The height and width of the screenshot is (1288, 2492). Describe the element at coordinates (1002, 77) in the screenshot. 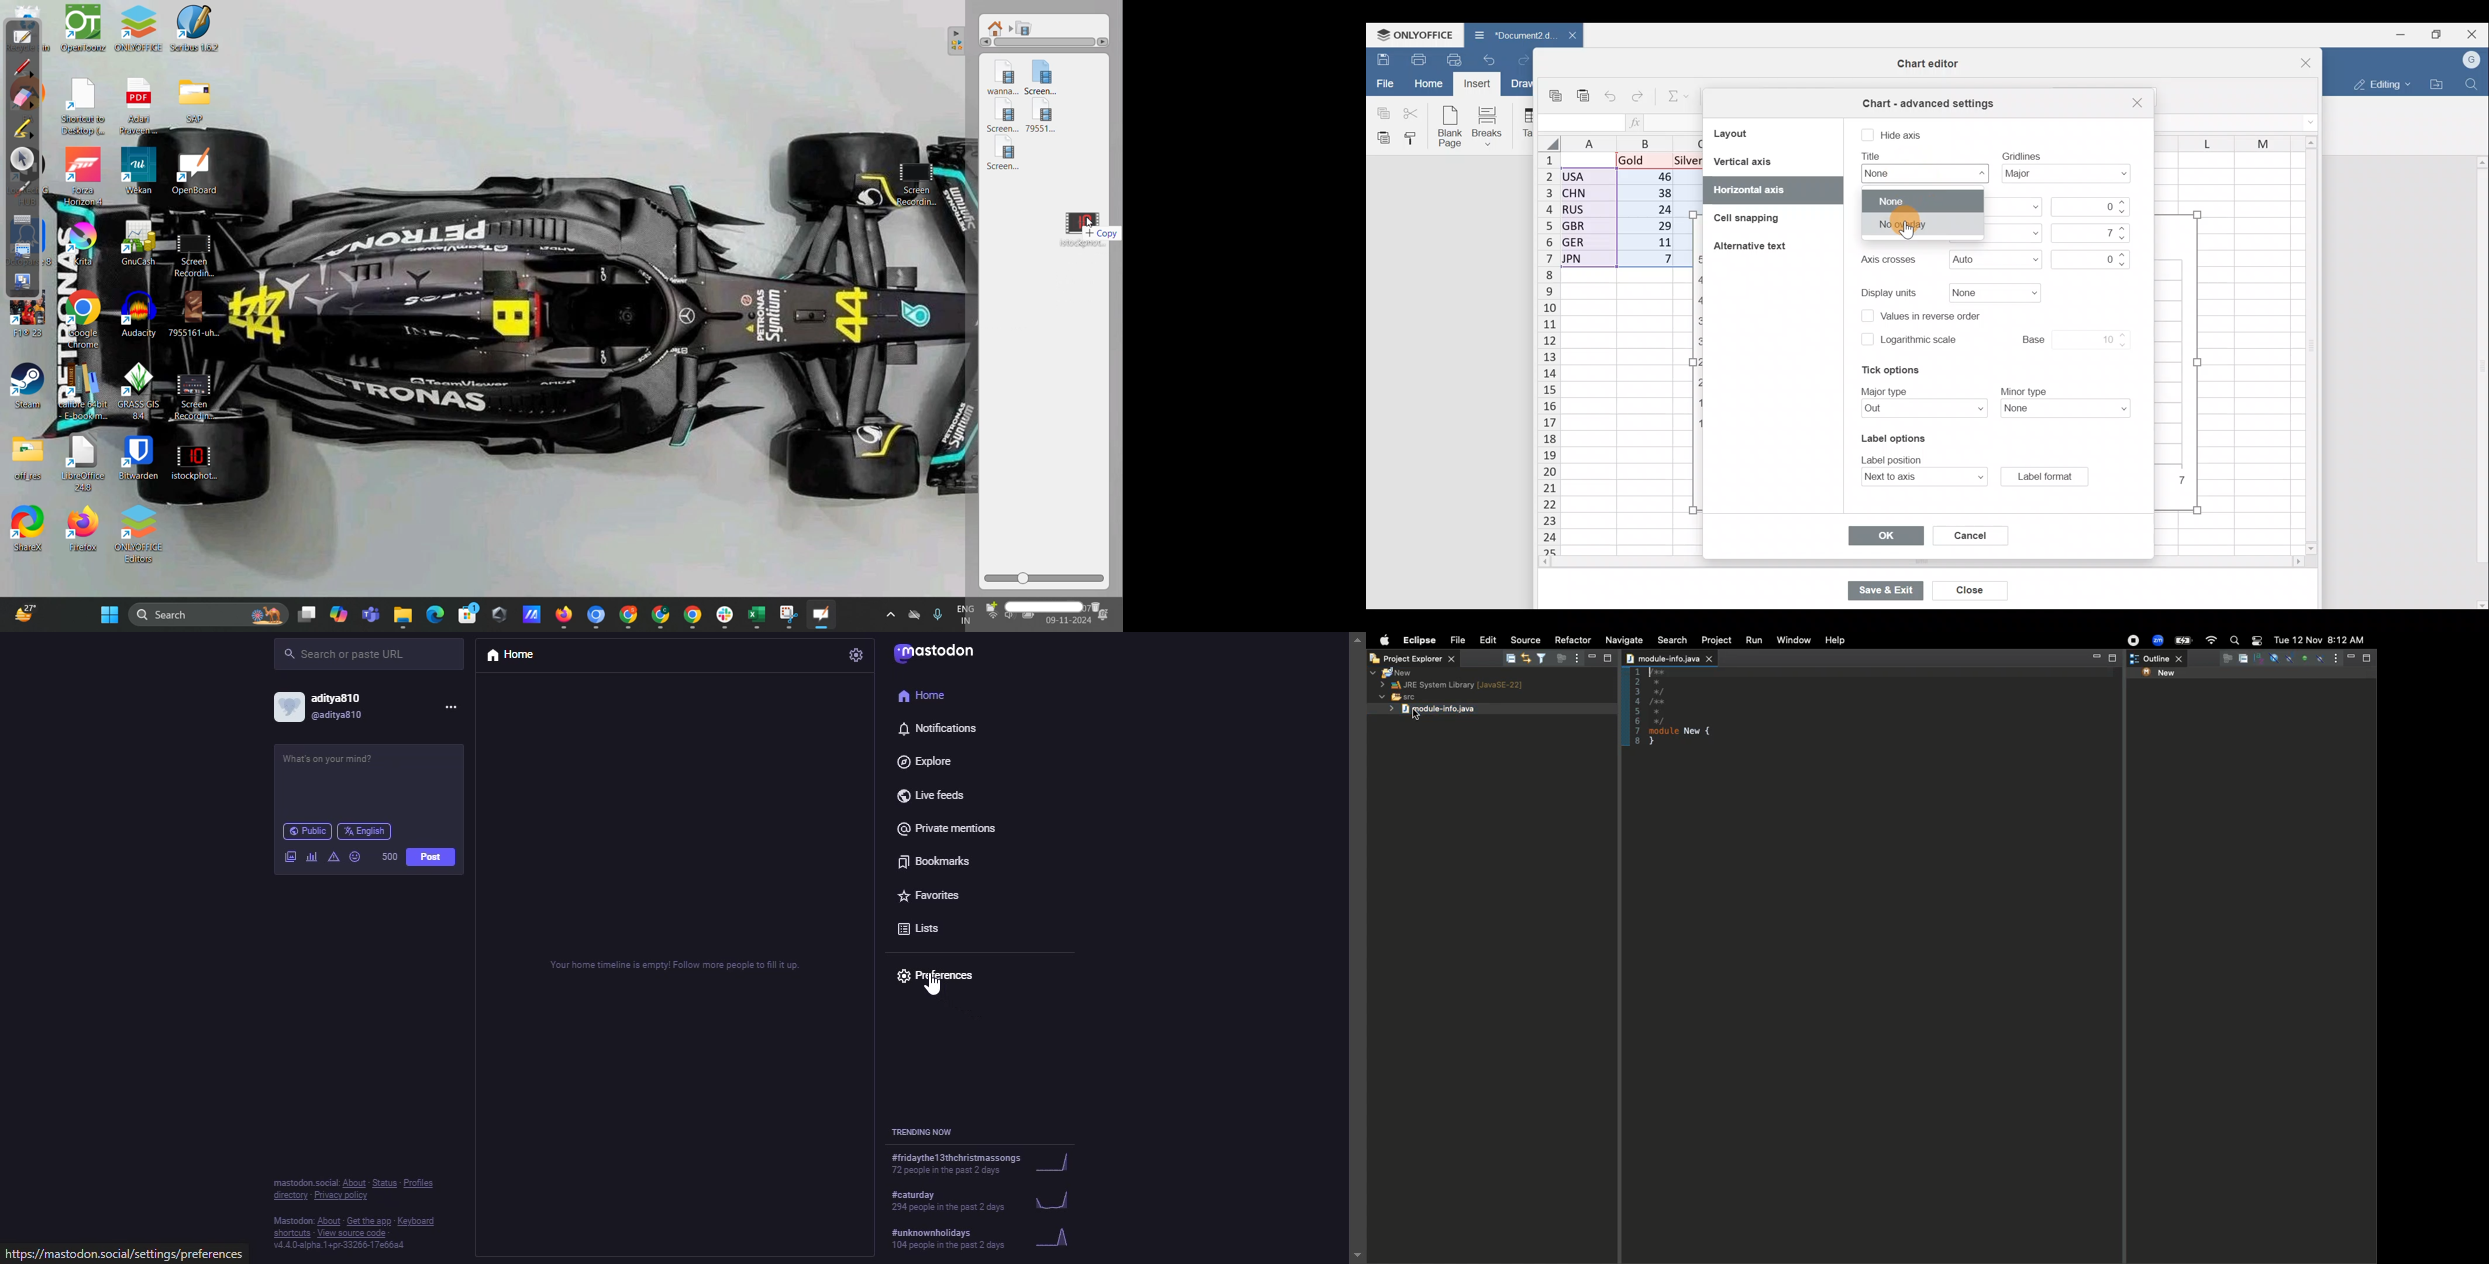

I see `video 1` at that location.